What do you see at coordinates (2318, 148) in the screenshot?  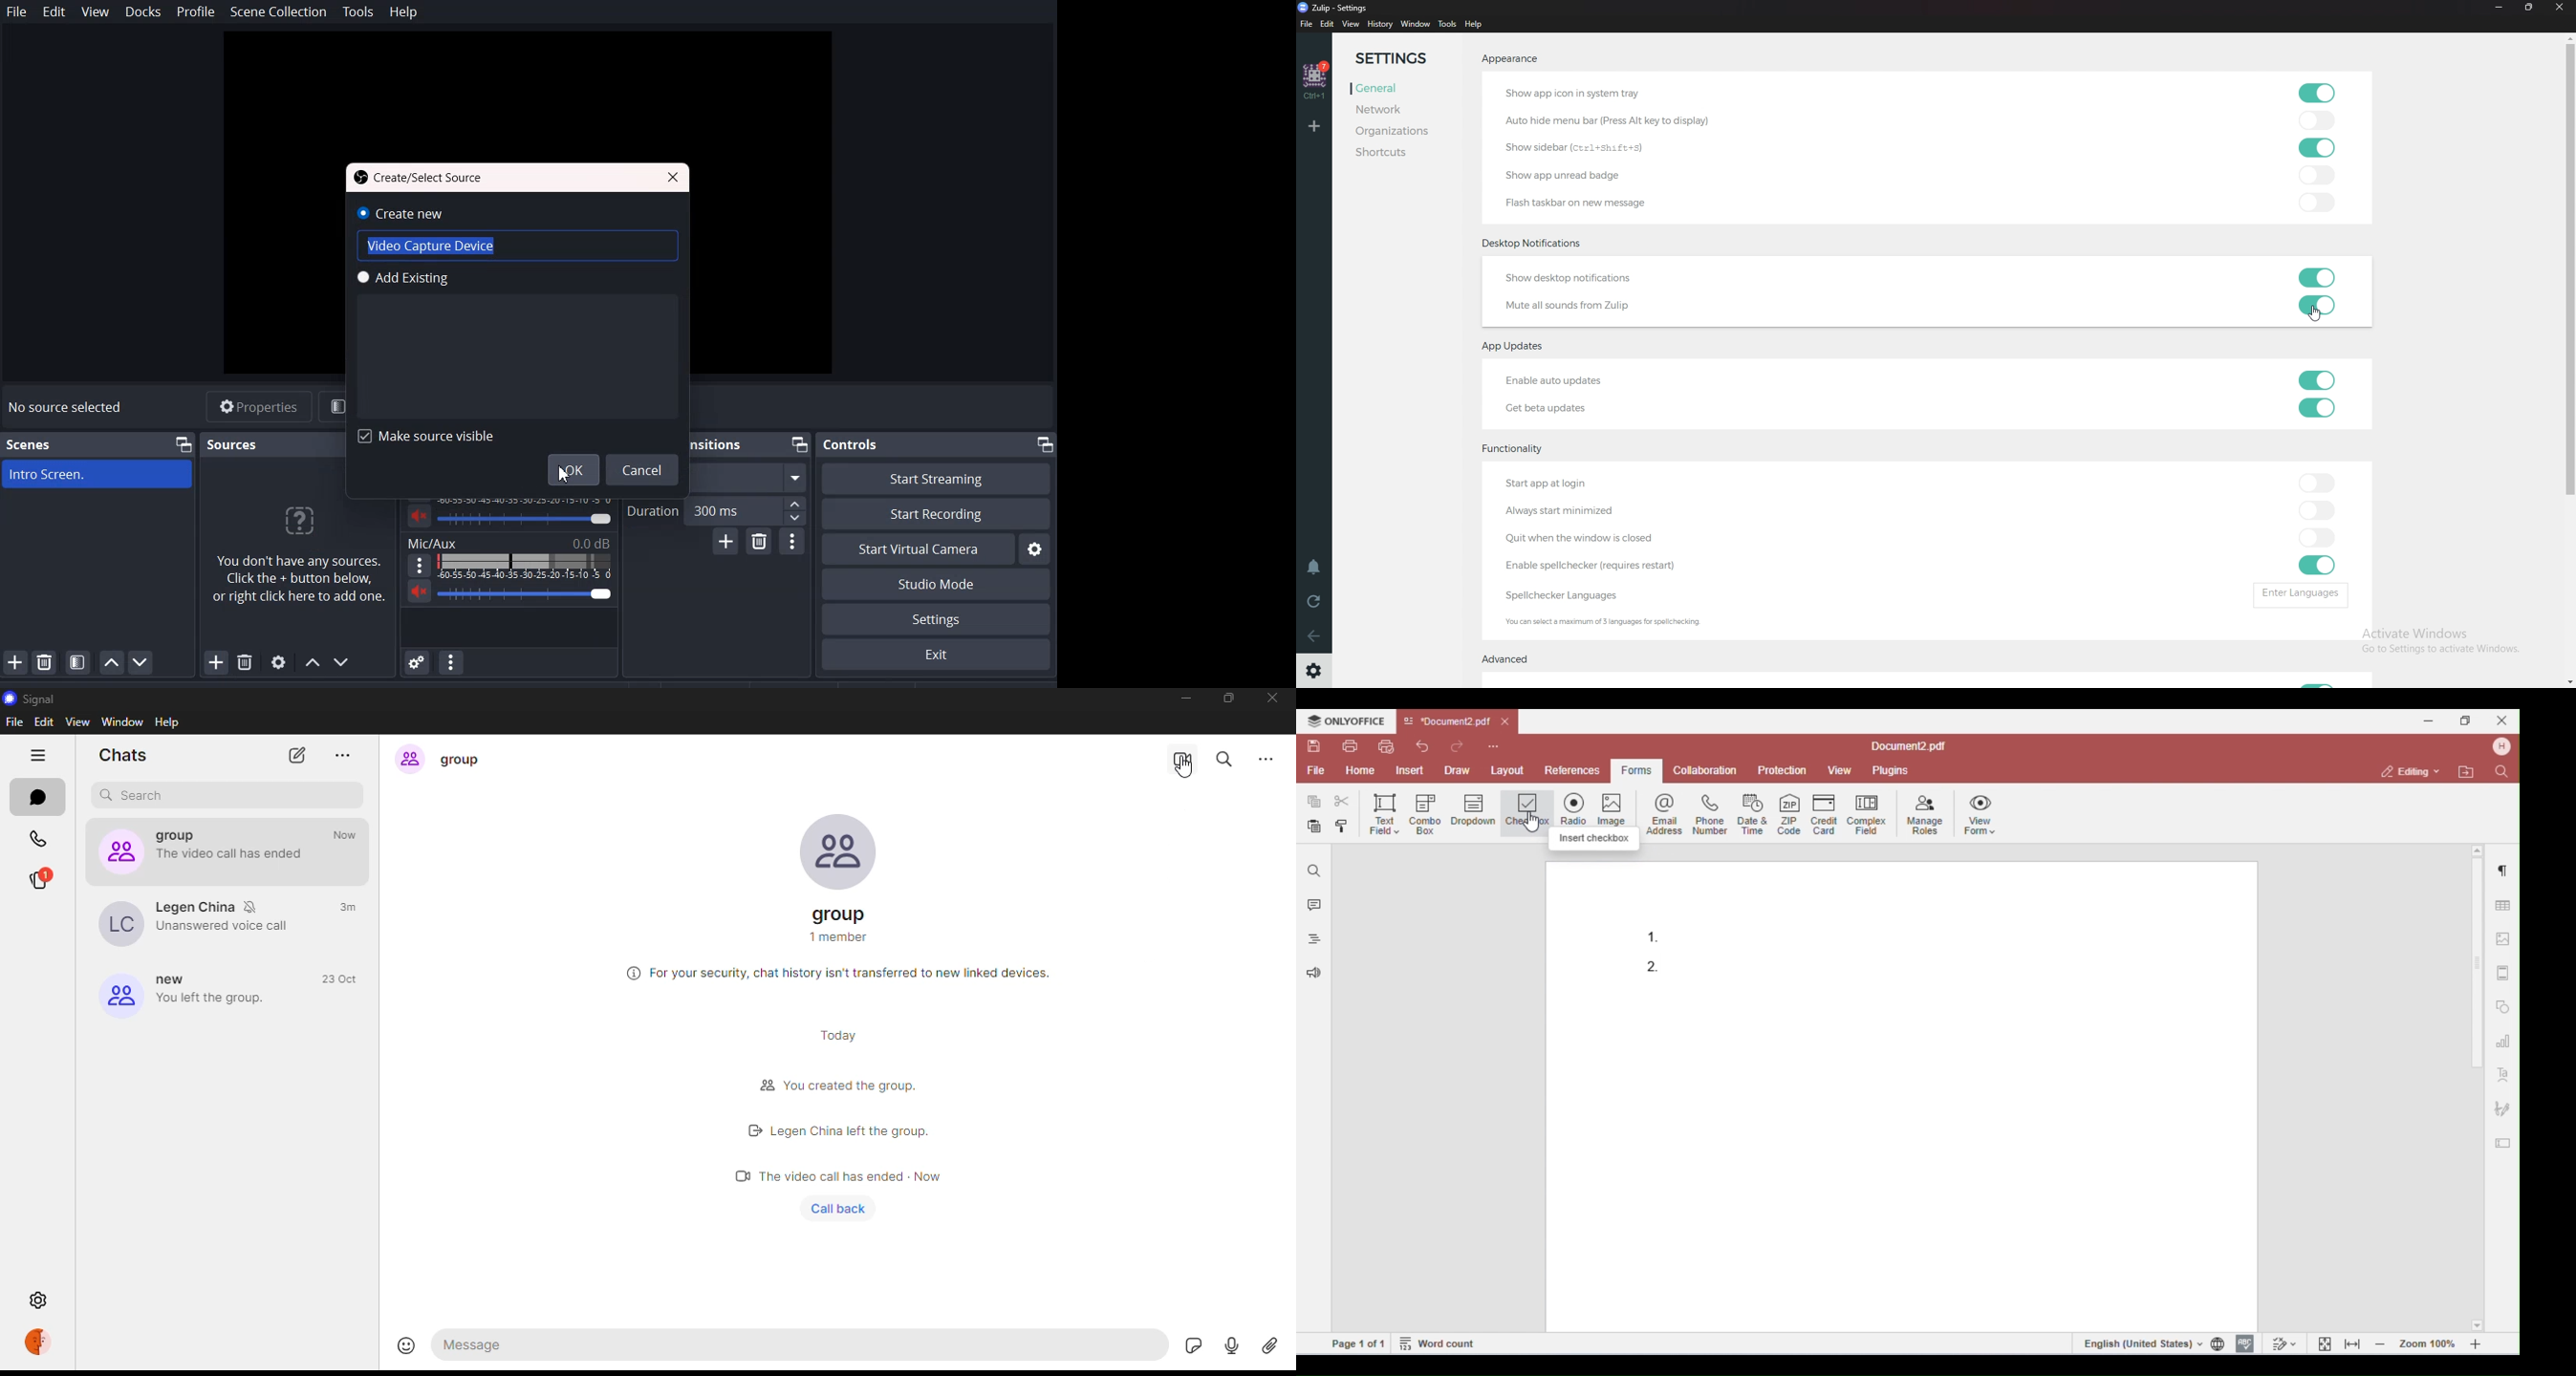 I see `toggle` at bounding box center [2318, 148].